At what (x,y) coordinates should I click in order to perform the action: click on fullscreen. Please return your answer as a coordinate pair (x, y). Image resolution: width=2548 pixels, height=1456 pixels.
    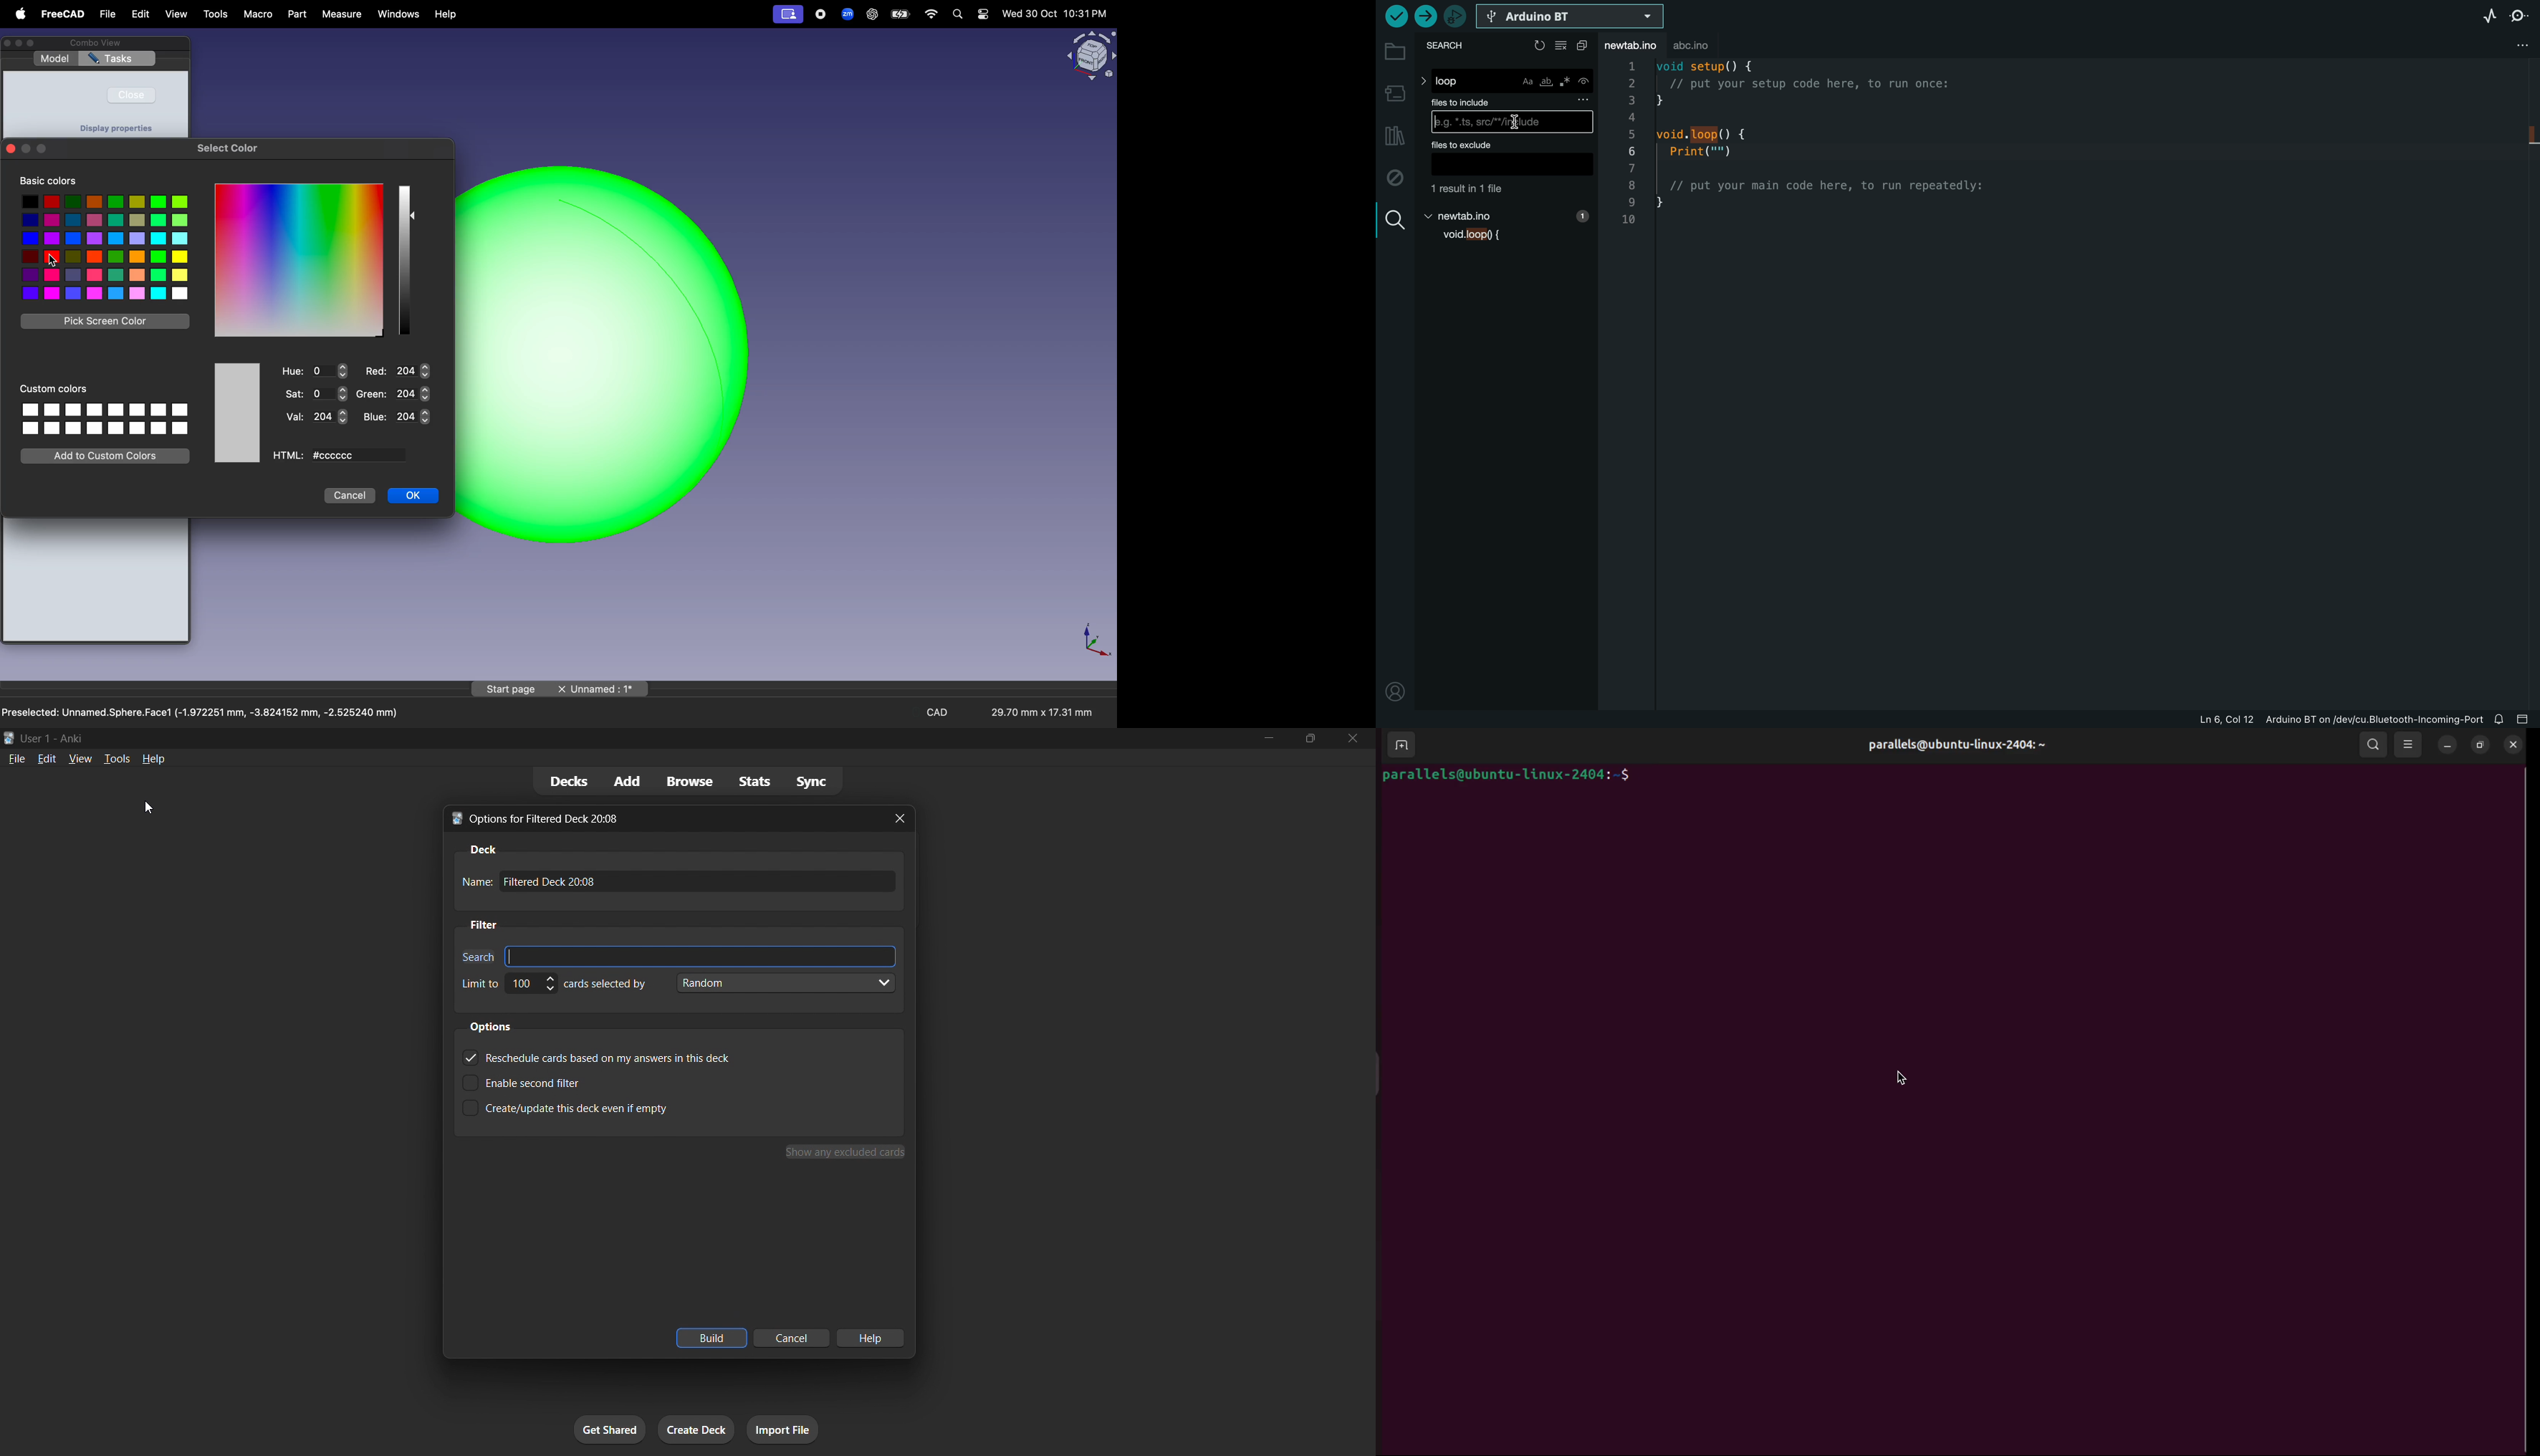
    Looking at the image, I should click on (42, 150).